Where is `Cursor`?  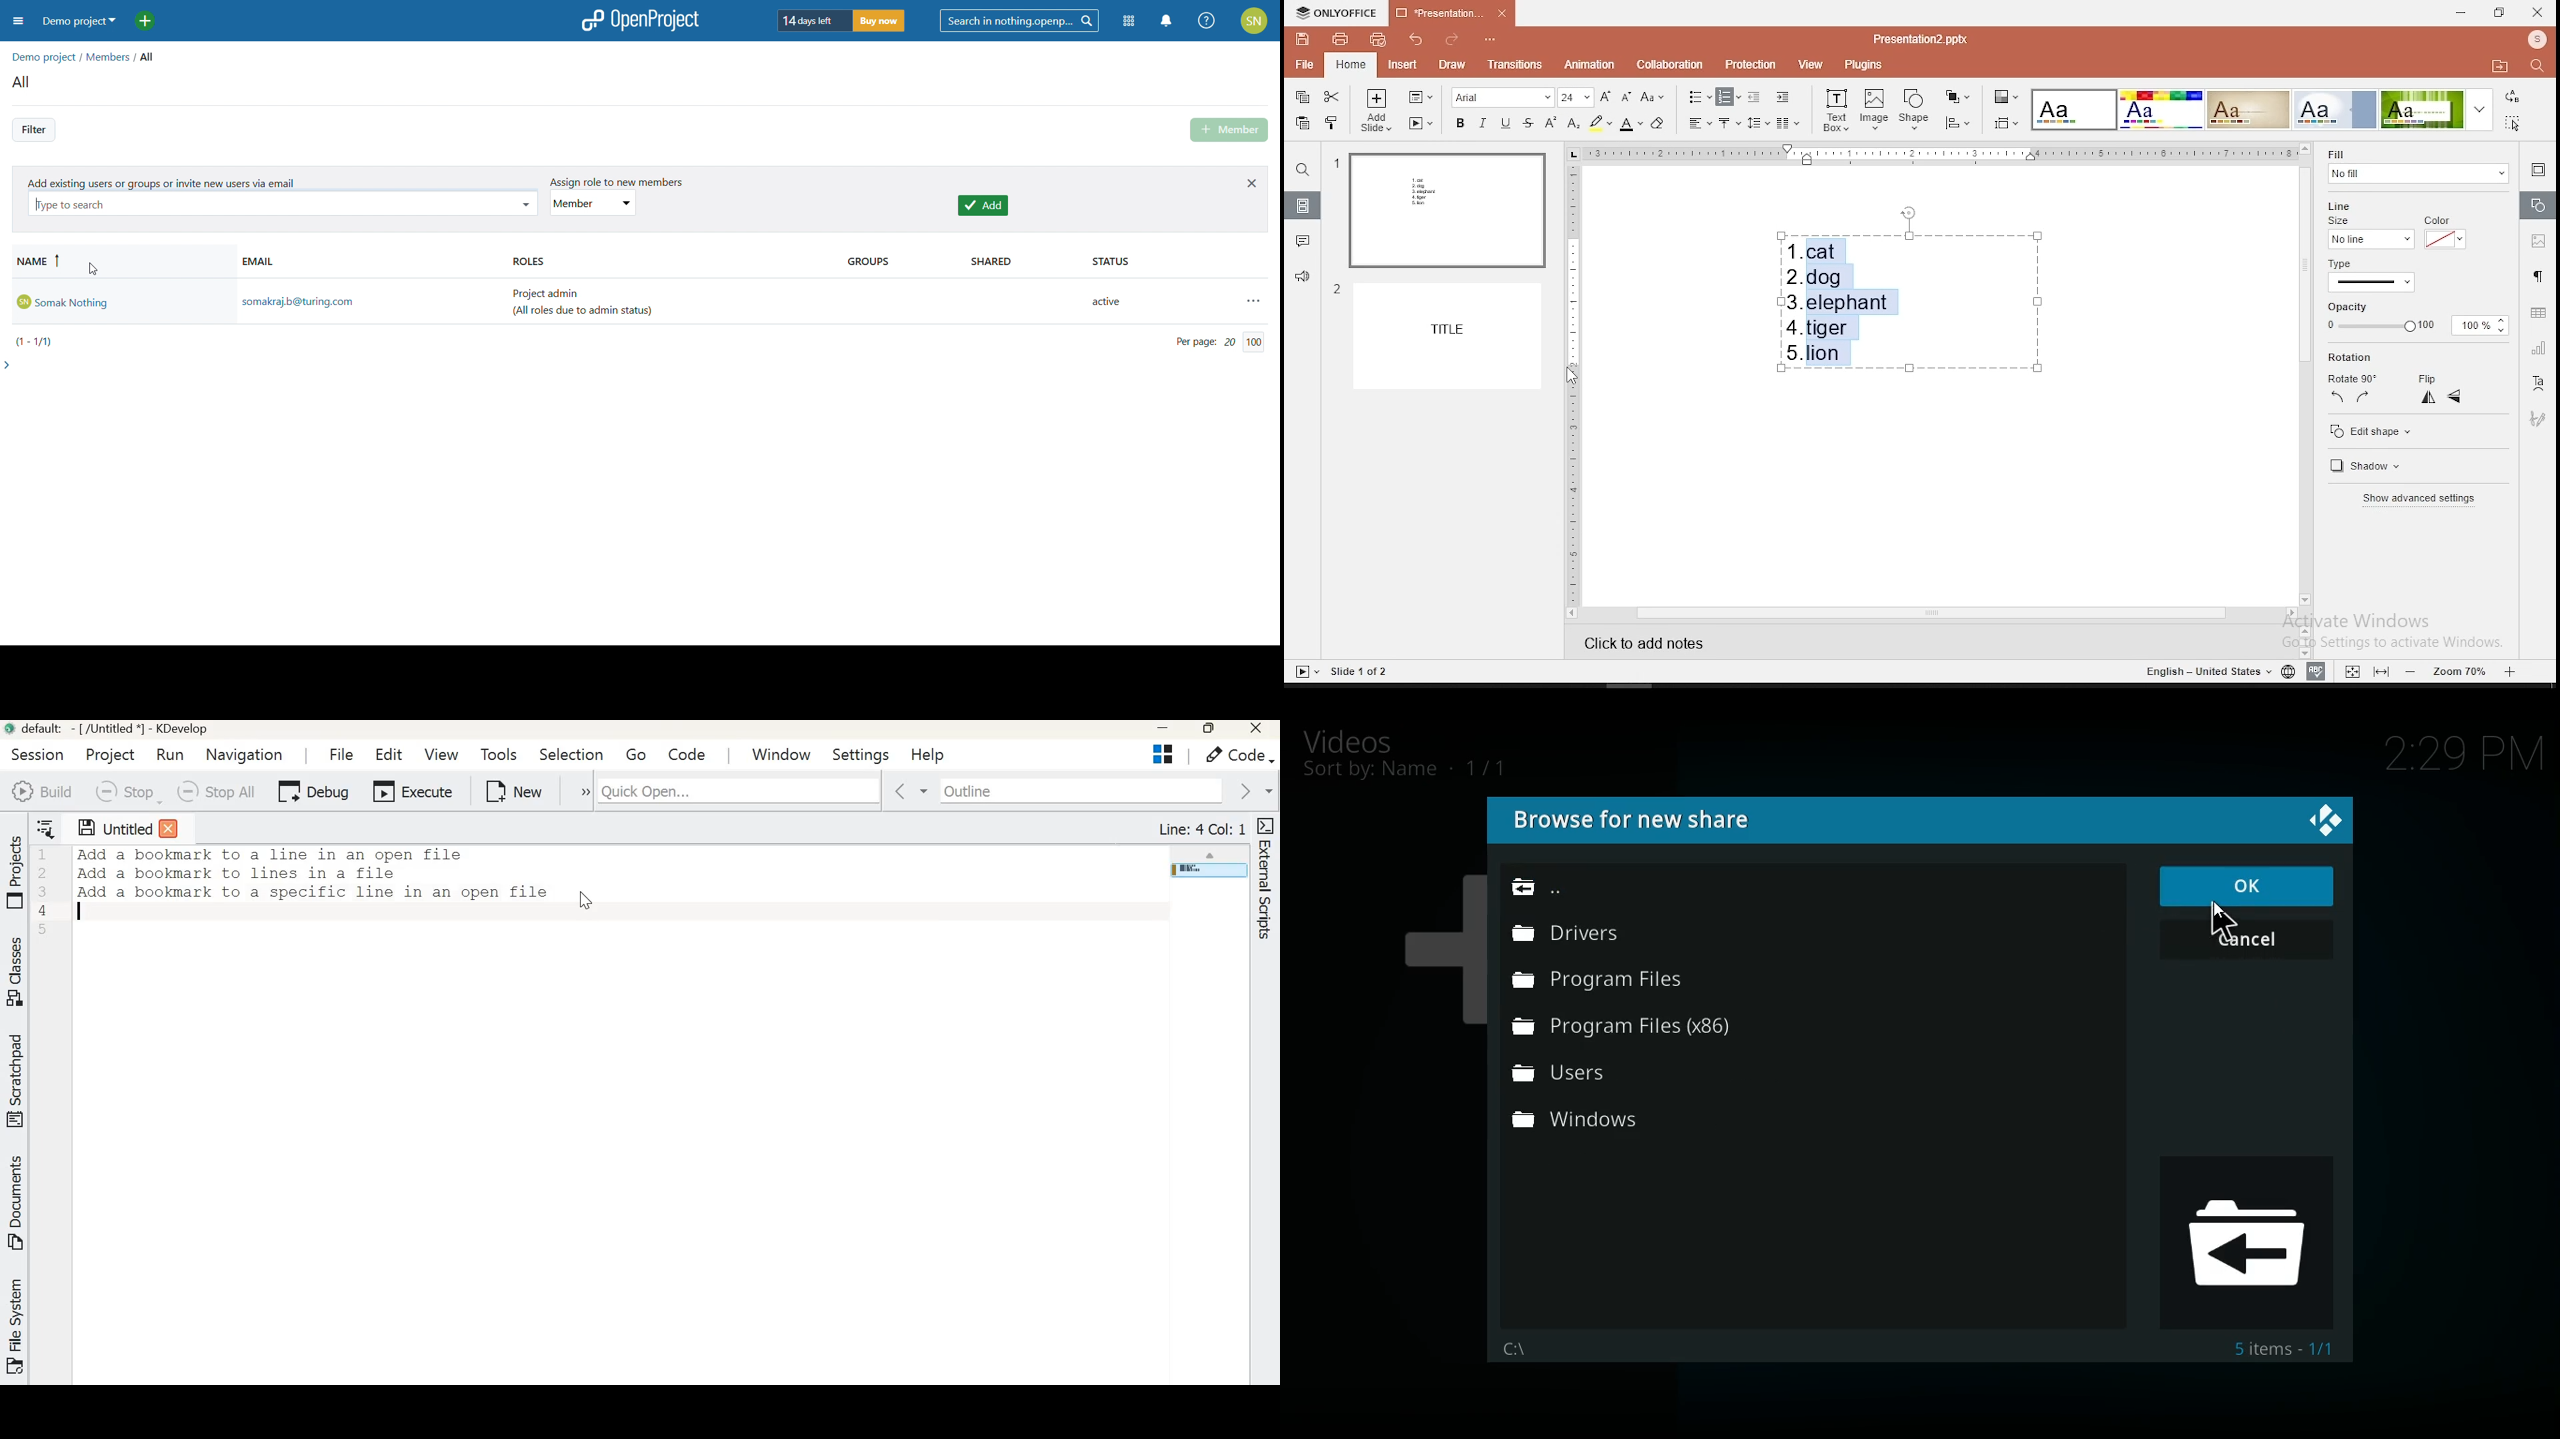 Cursor is located at coordinates (2225, 918).